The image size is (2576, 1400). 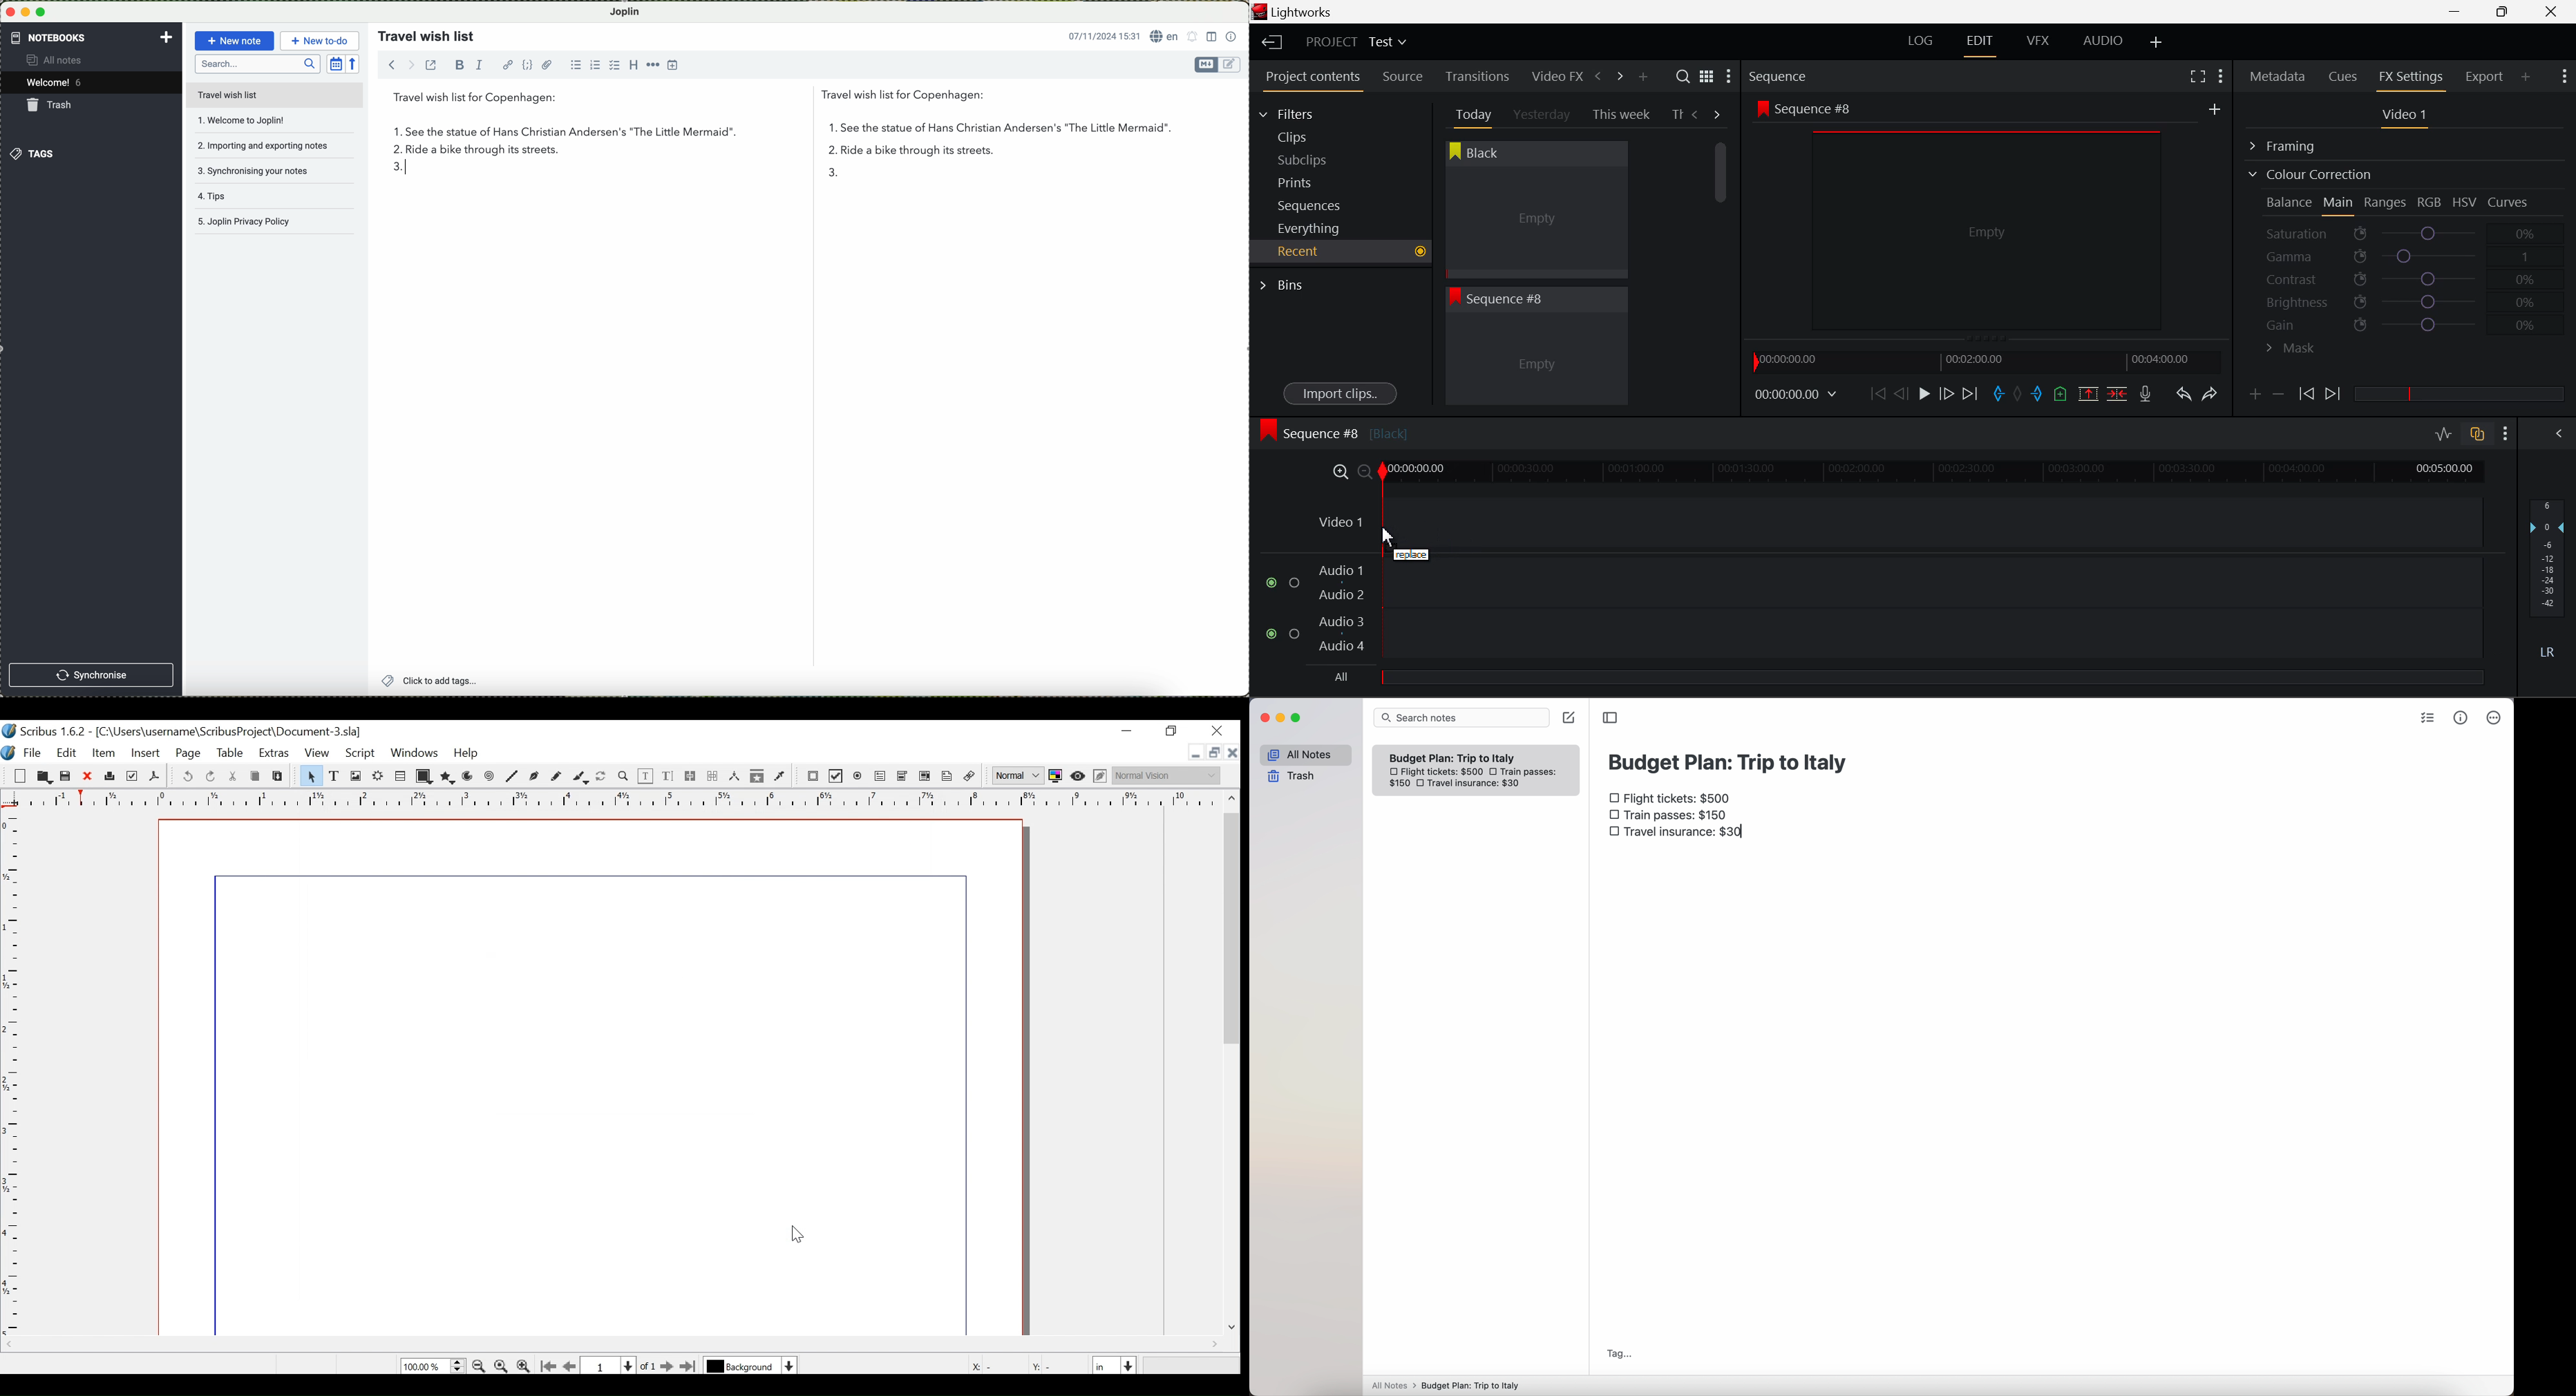 What do you see at coordinates (455, 682) in the screenshot?
I see `click to add tags` at bounding box center [455, 682].